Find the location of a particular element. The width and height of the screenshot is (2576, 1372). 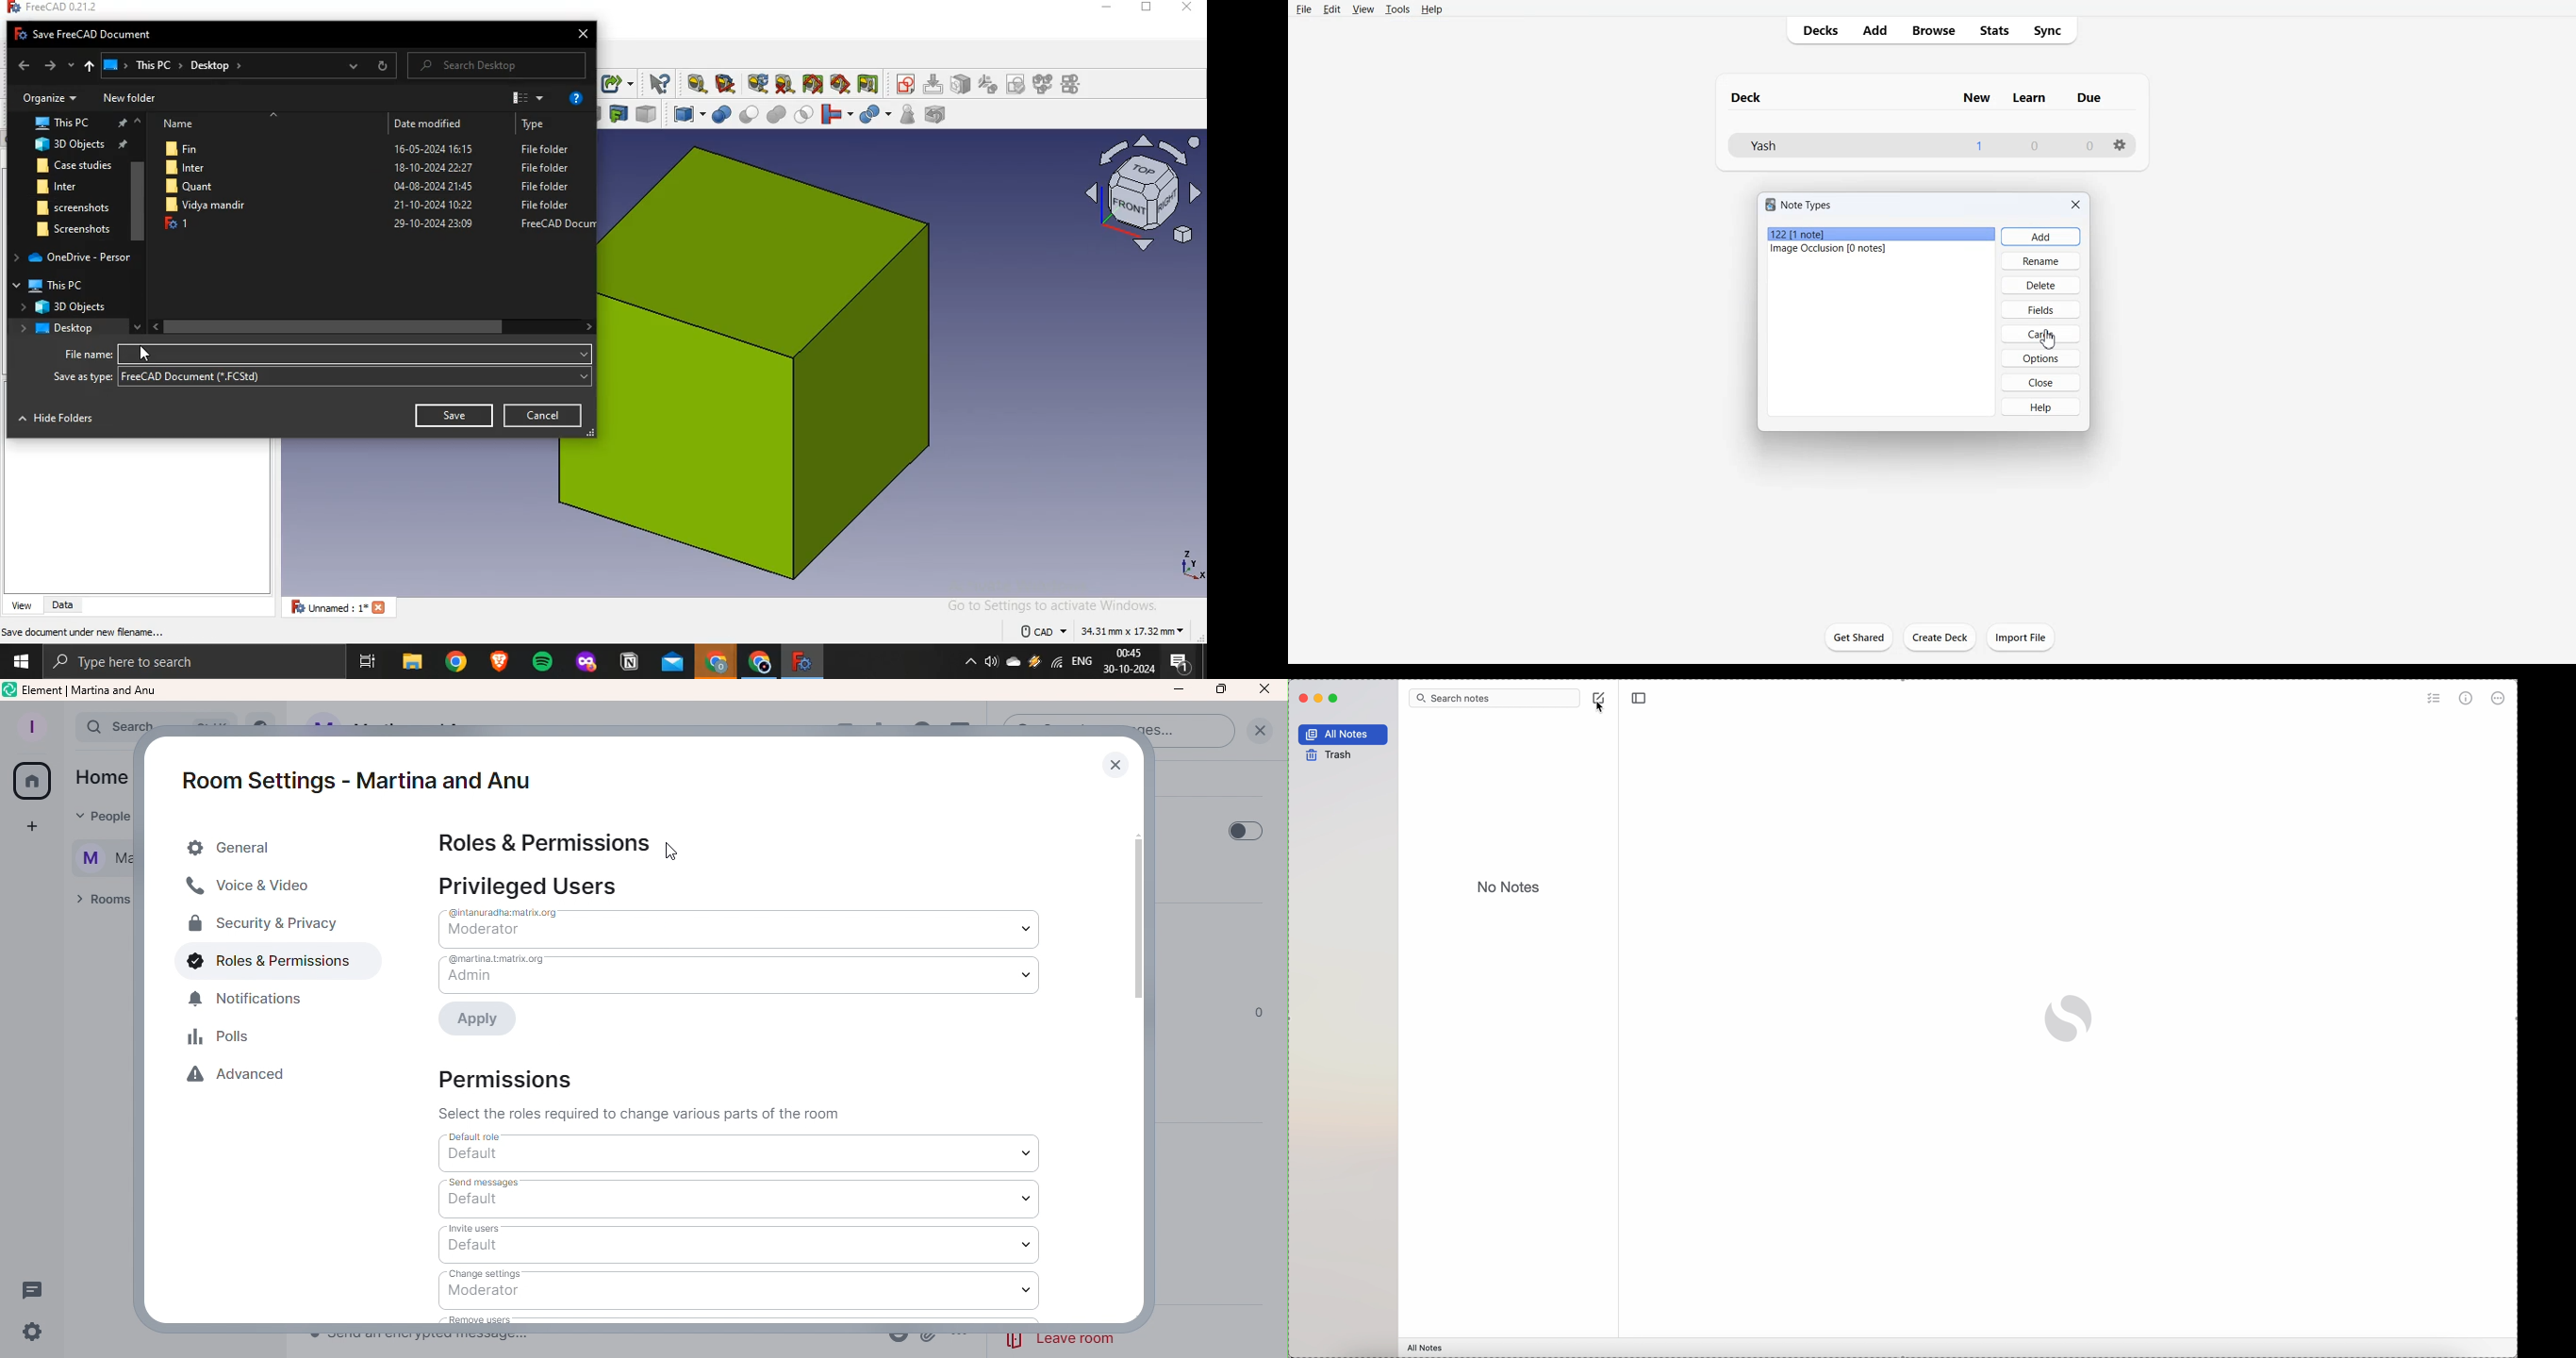

axis icon is located at coordinates (1143, 194).